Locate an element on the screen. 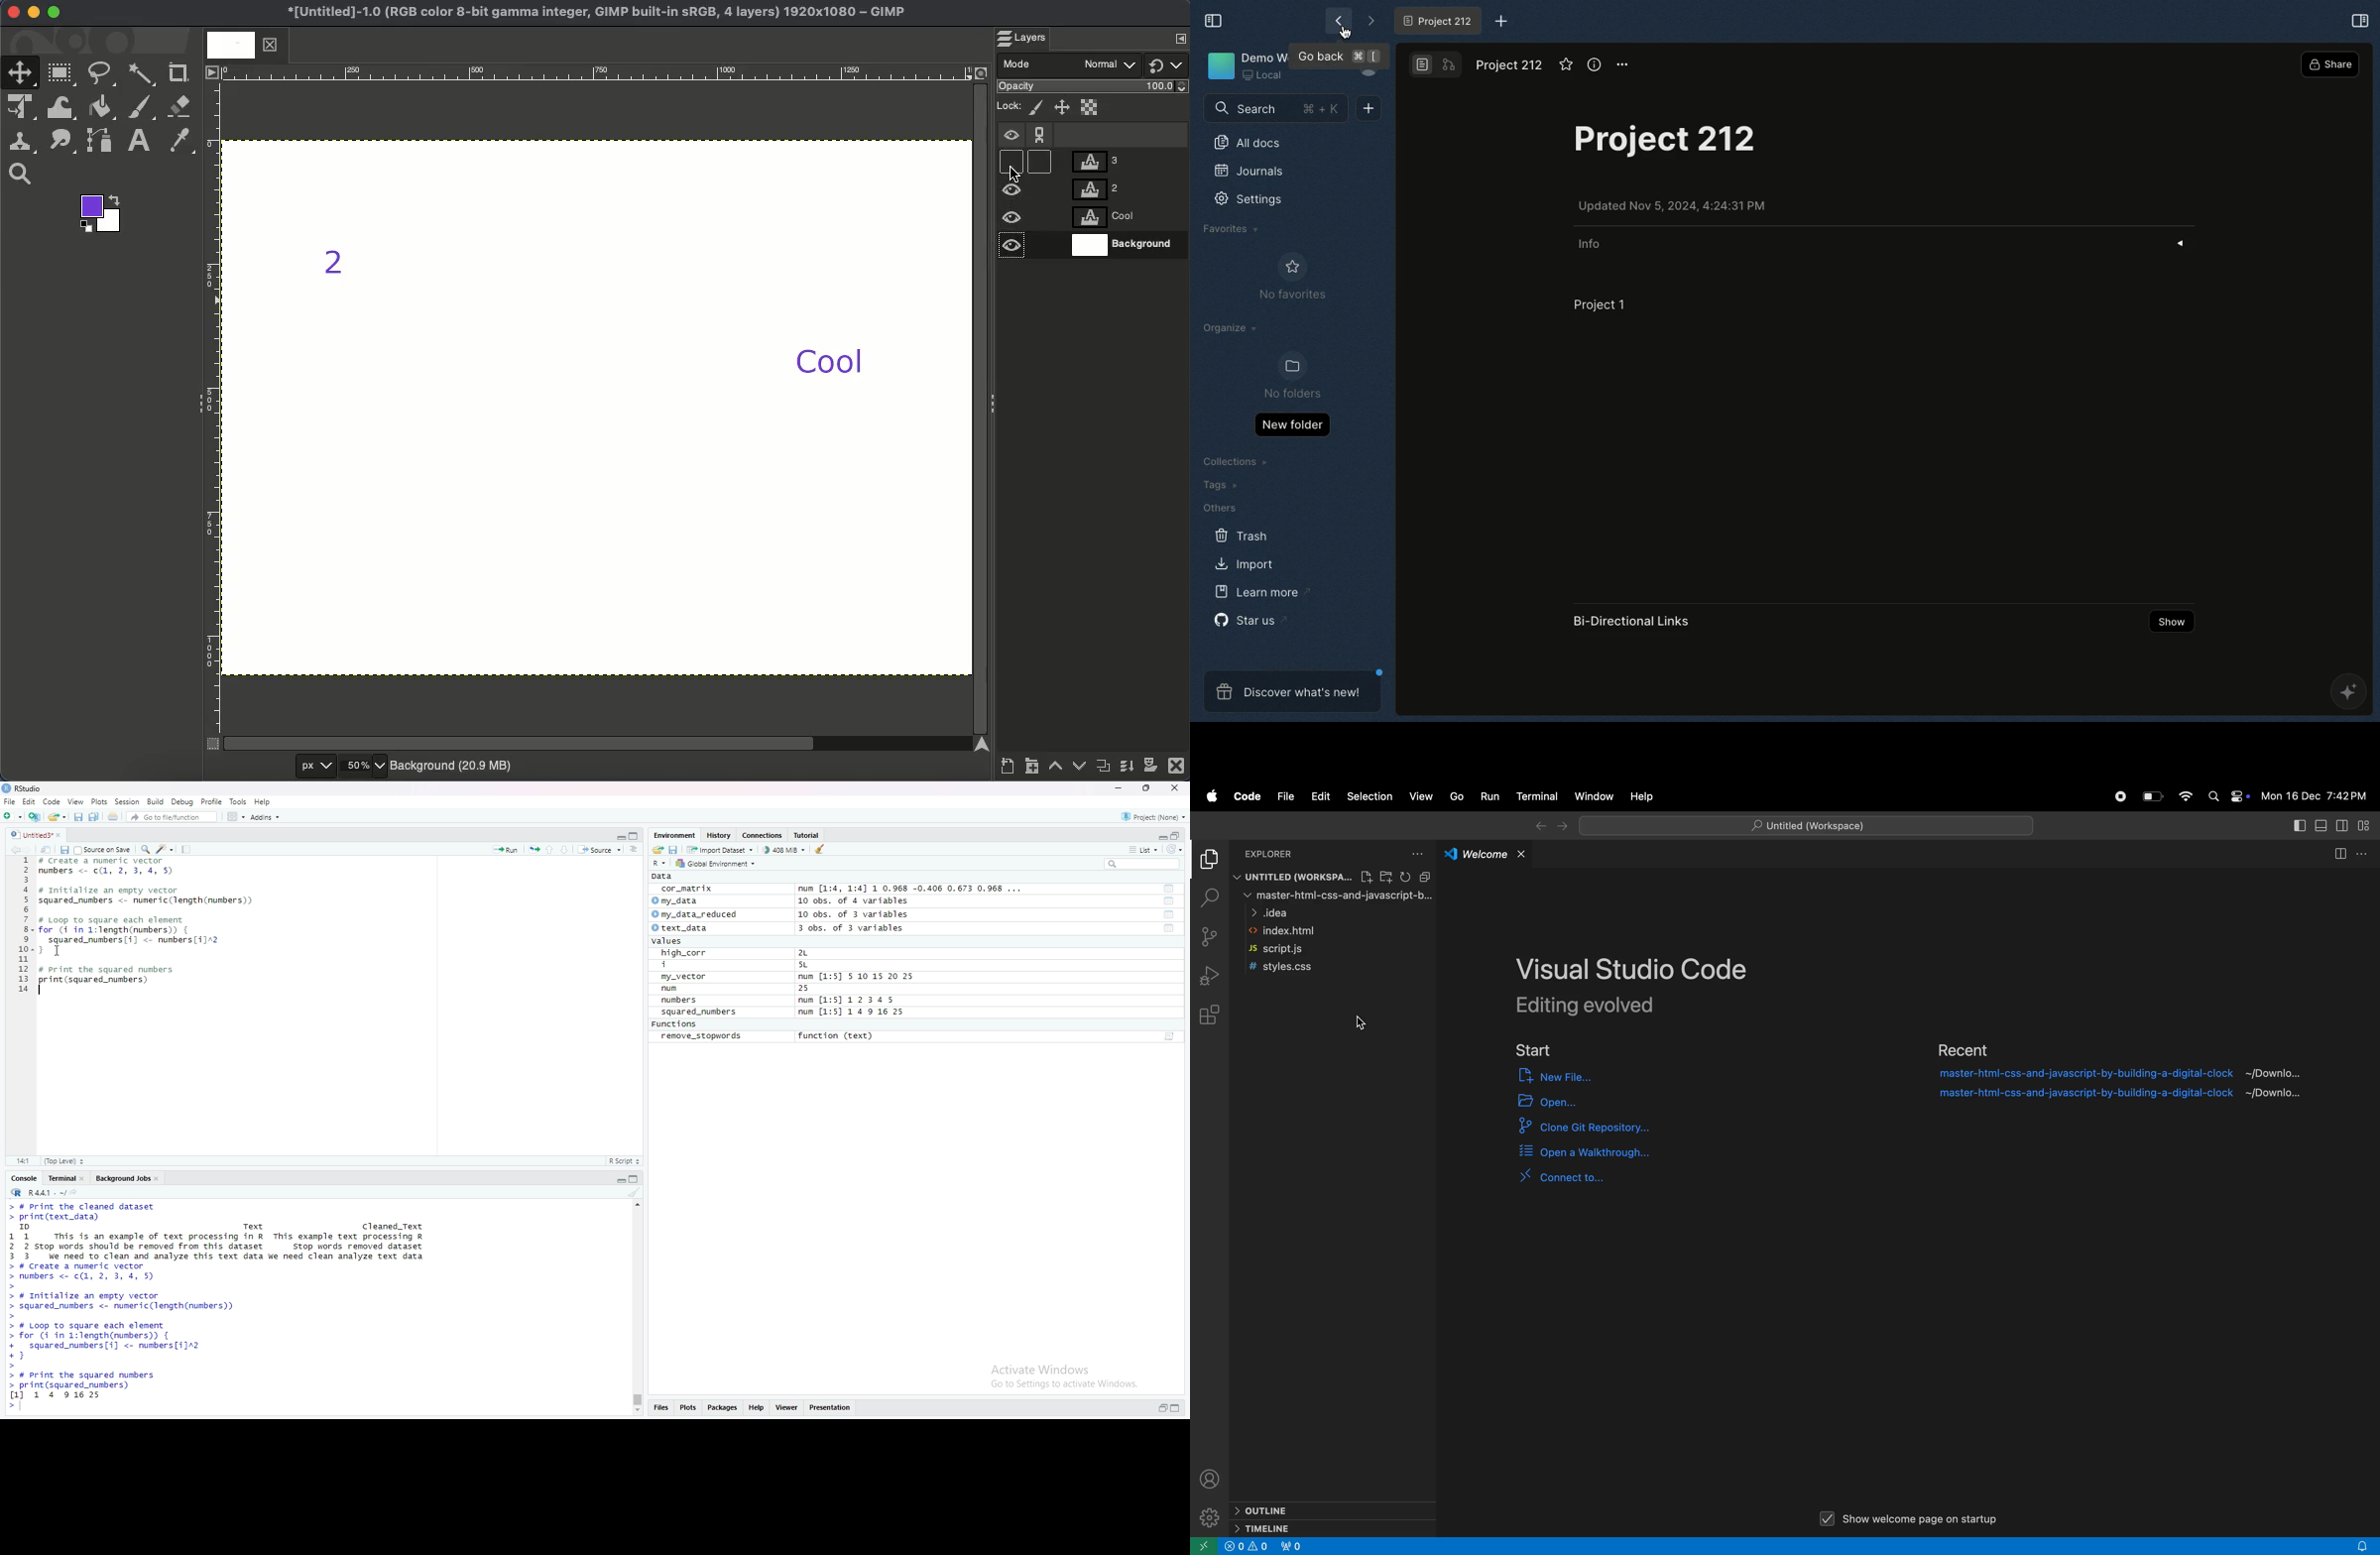 This screenshot has width=2380, height=1568. close is located at coordinates (159, 1178).